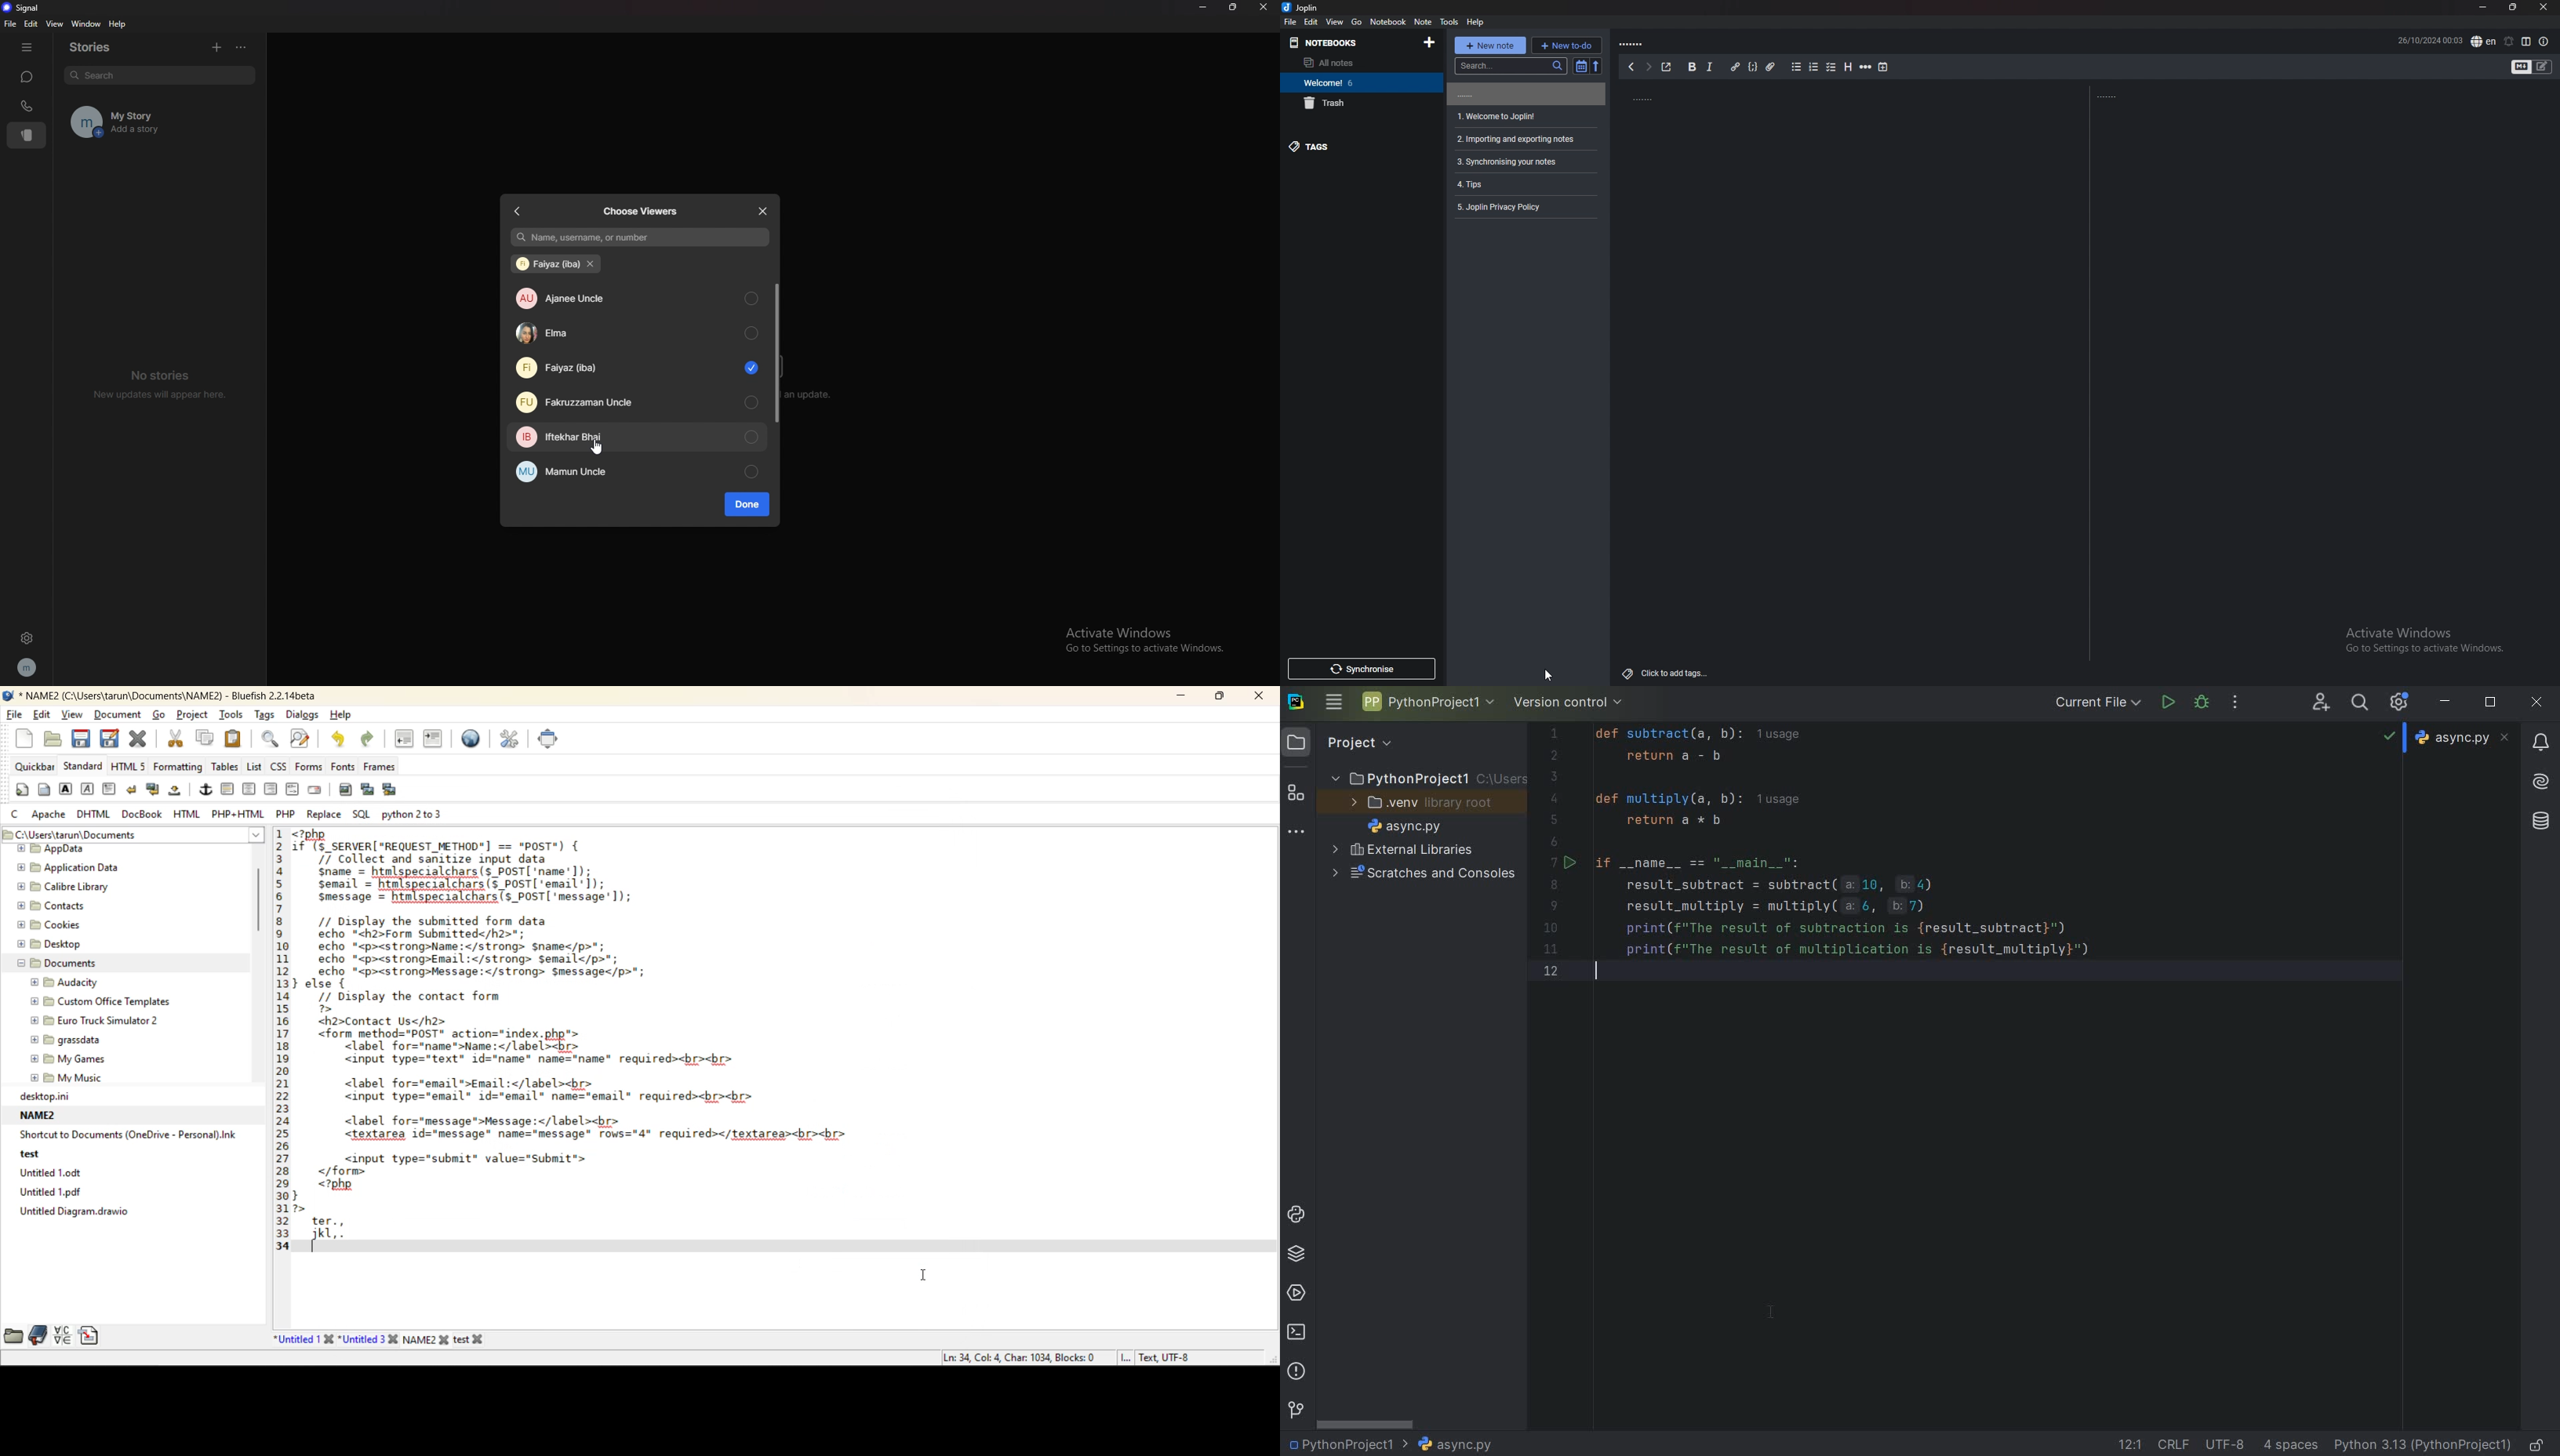 Image resolution: width=2576 pixels, height=1456 pixels. Describe the element at coordinates (1423, 21) in the screenshot. I see `note` at that location.